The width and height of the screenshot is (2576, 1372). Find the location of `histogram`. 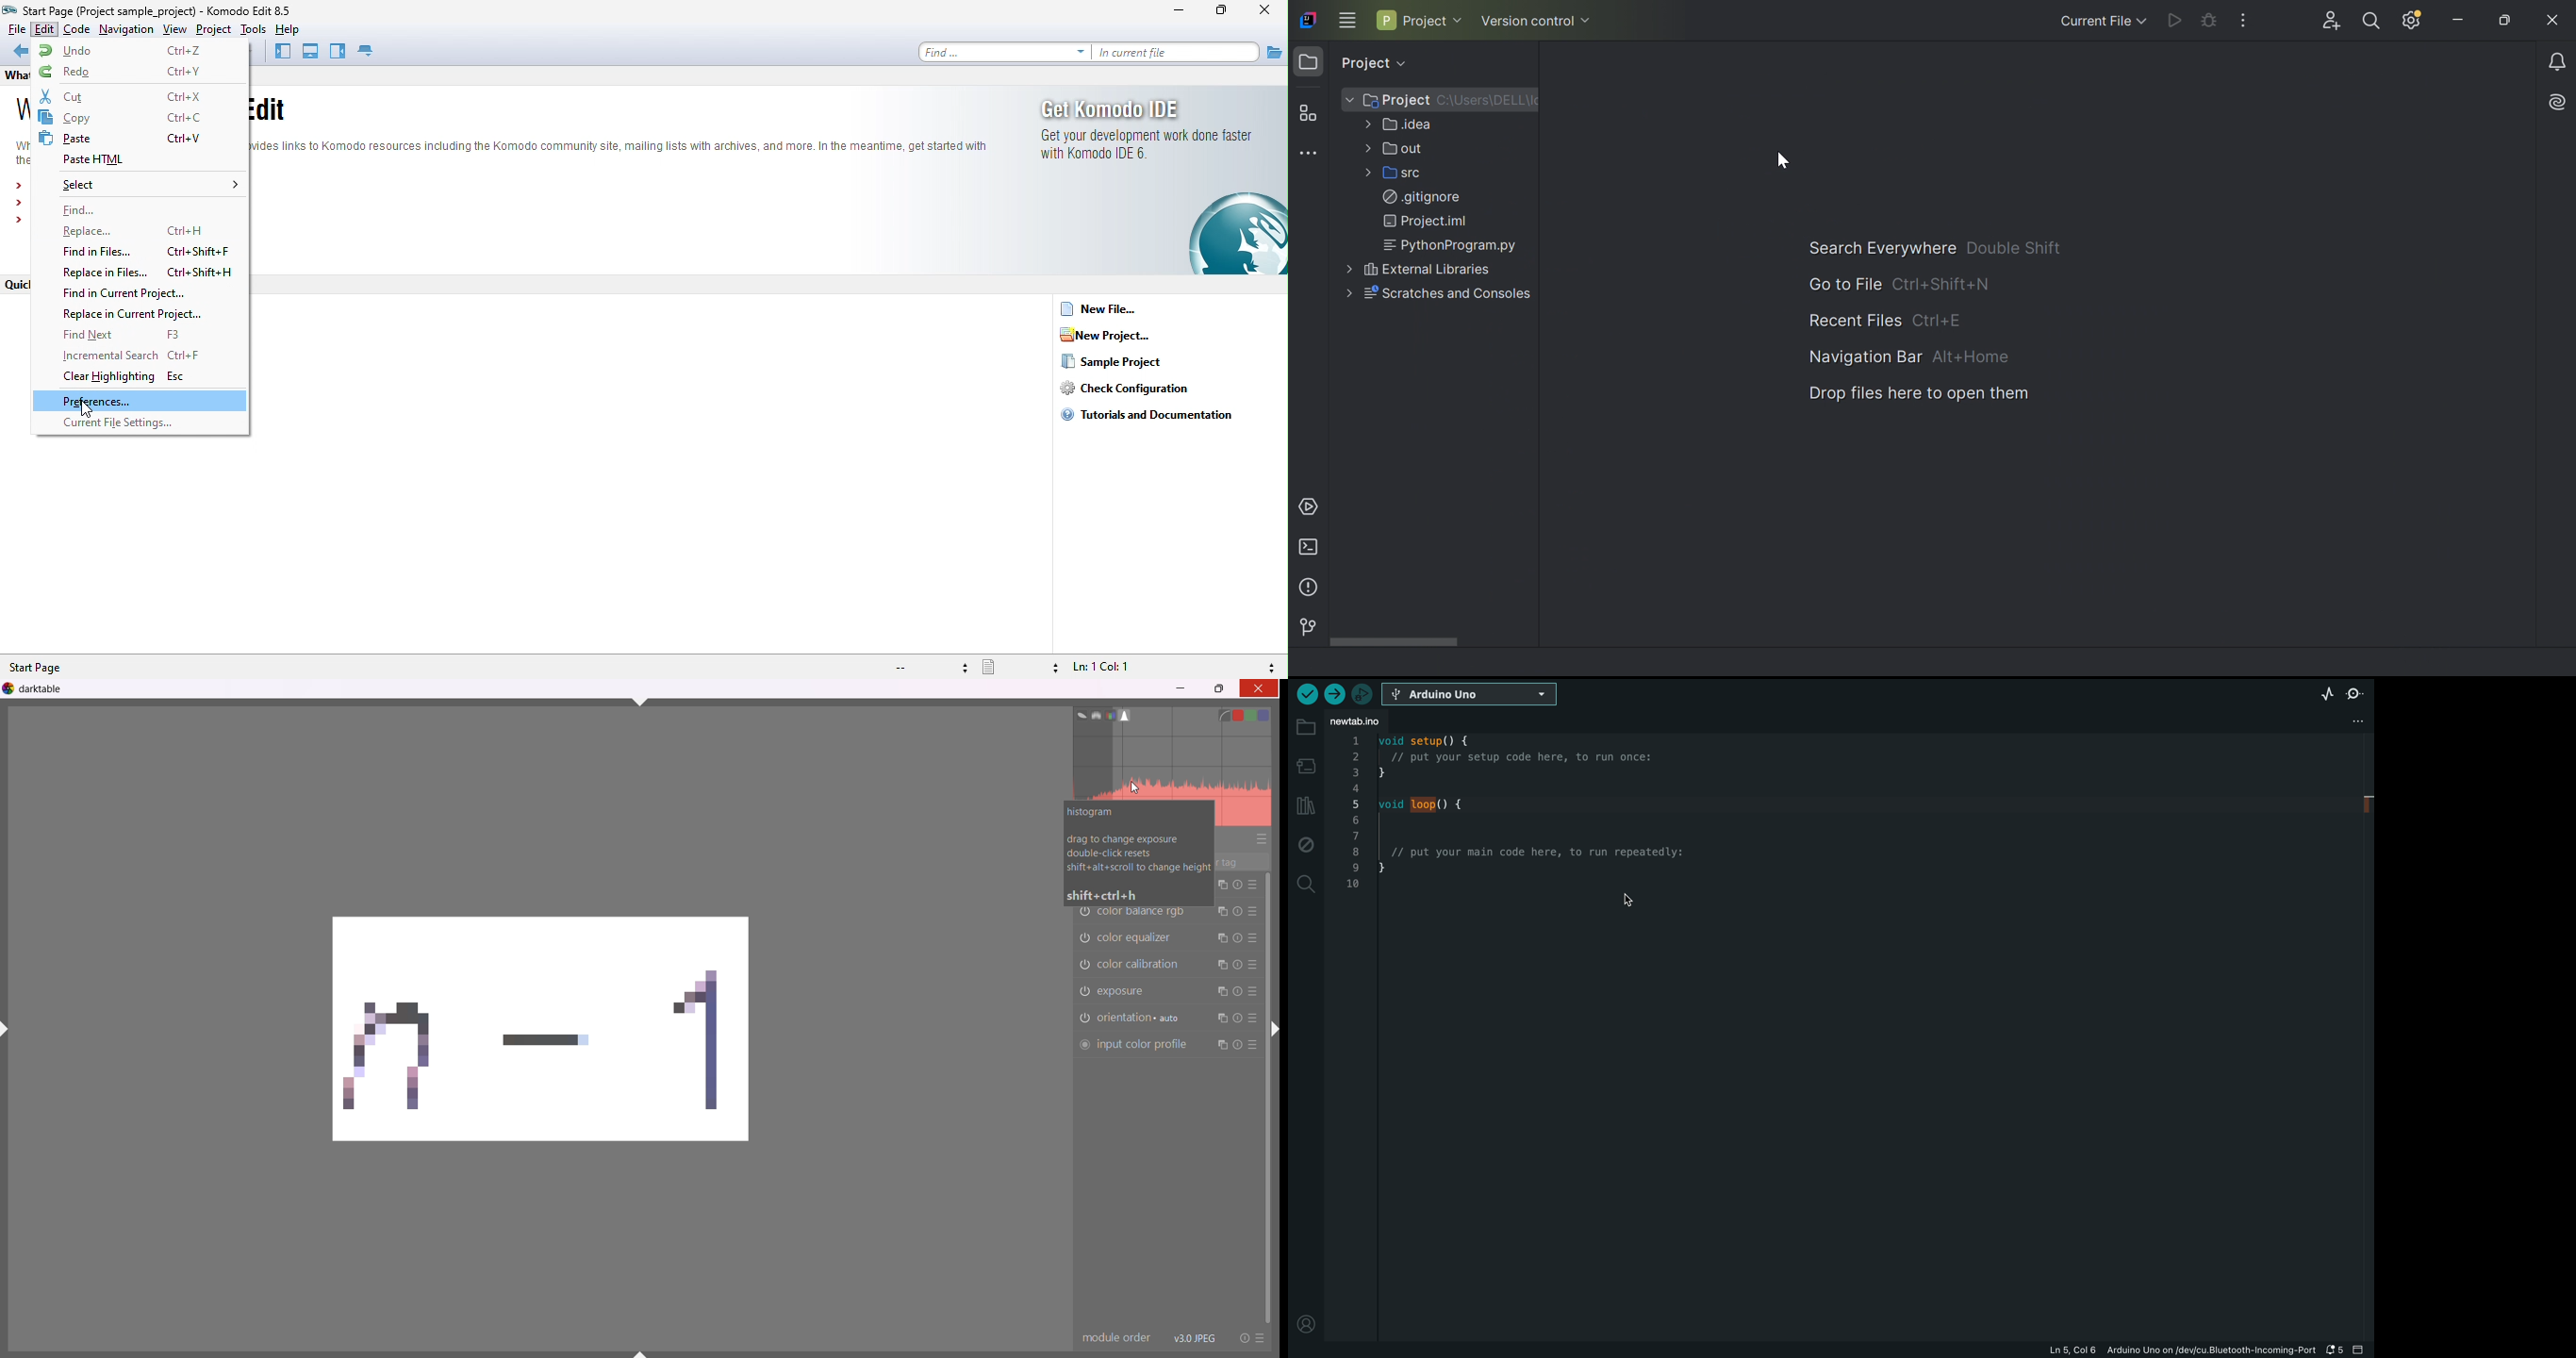

histogram is located at coordinates (1174, 767).